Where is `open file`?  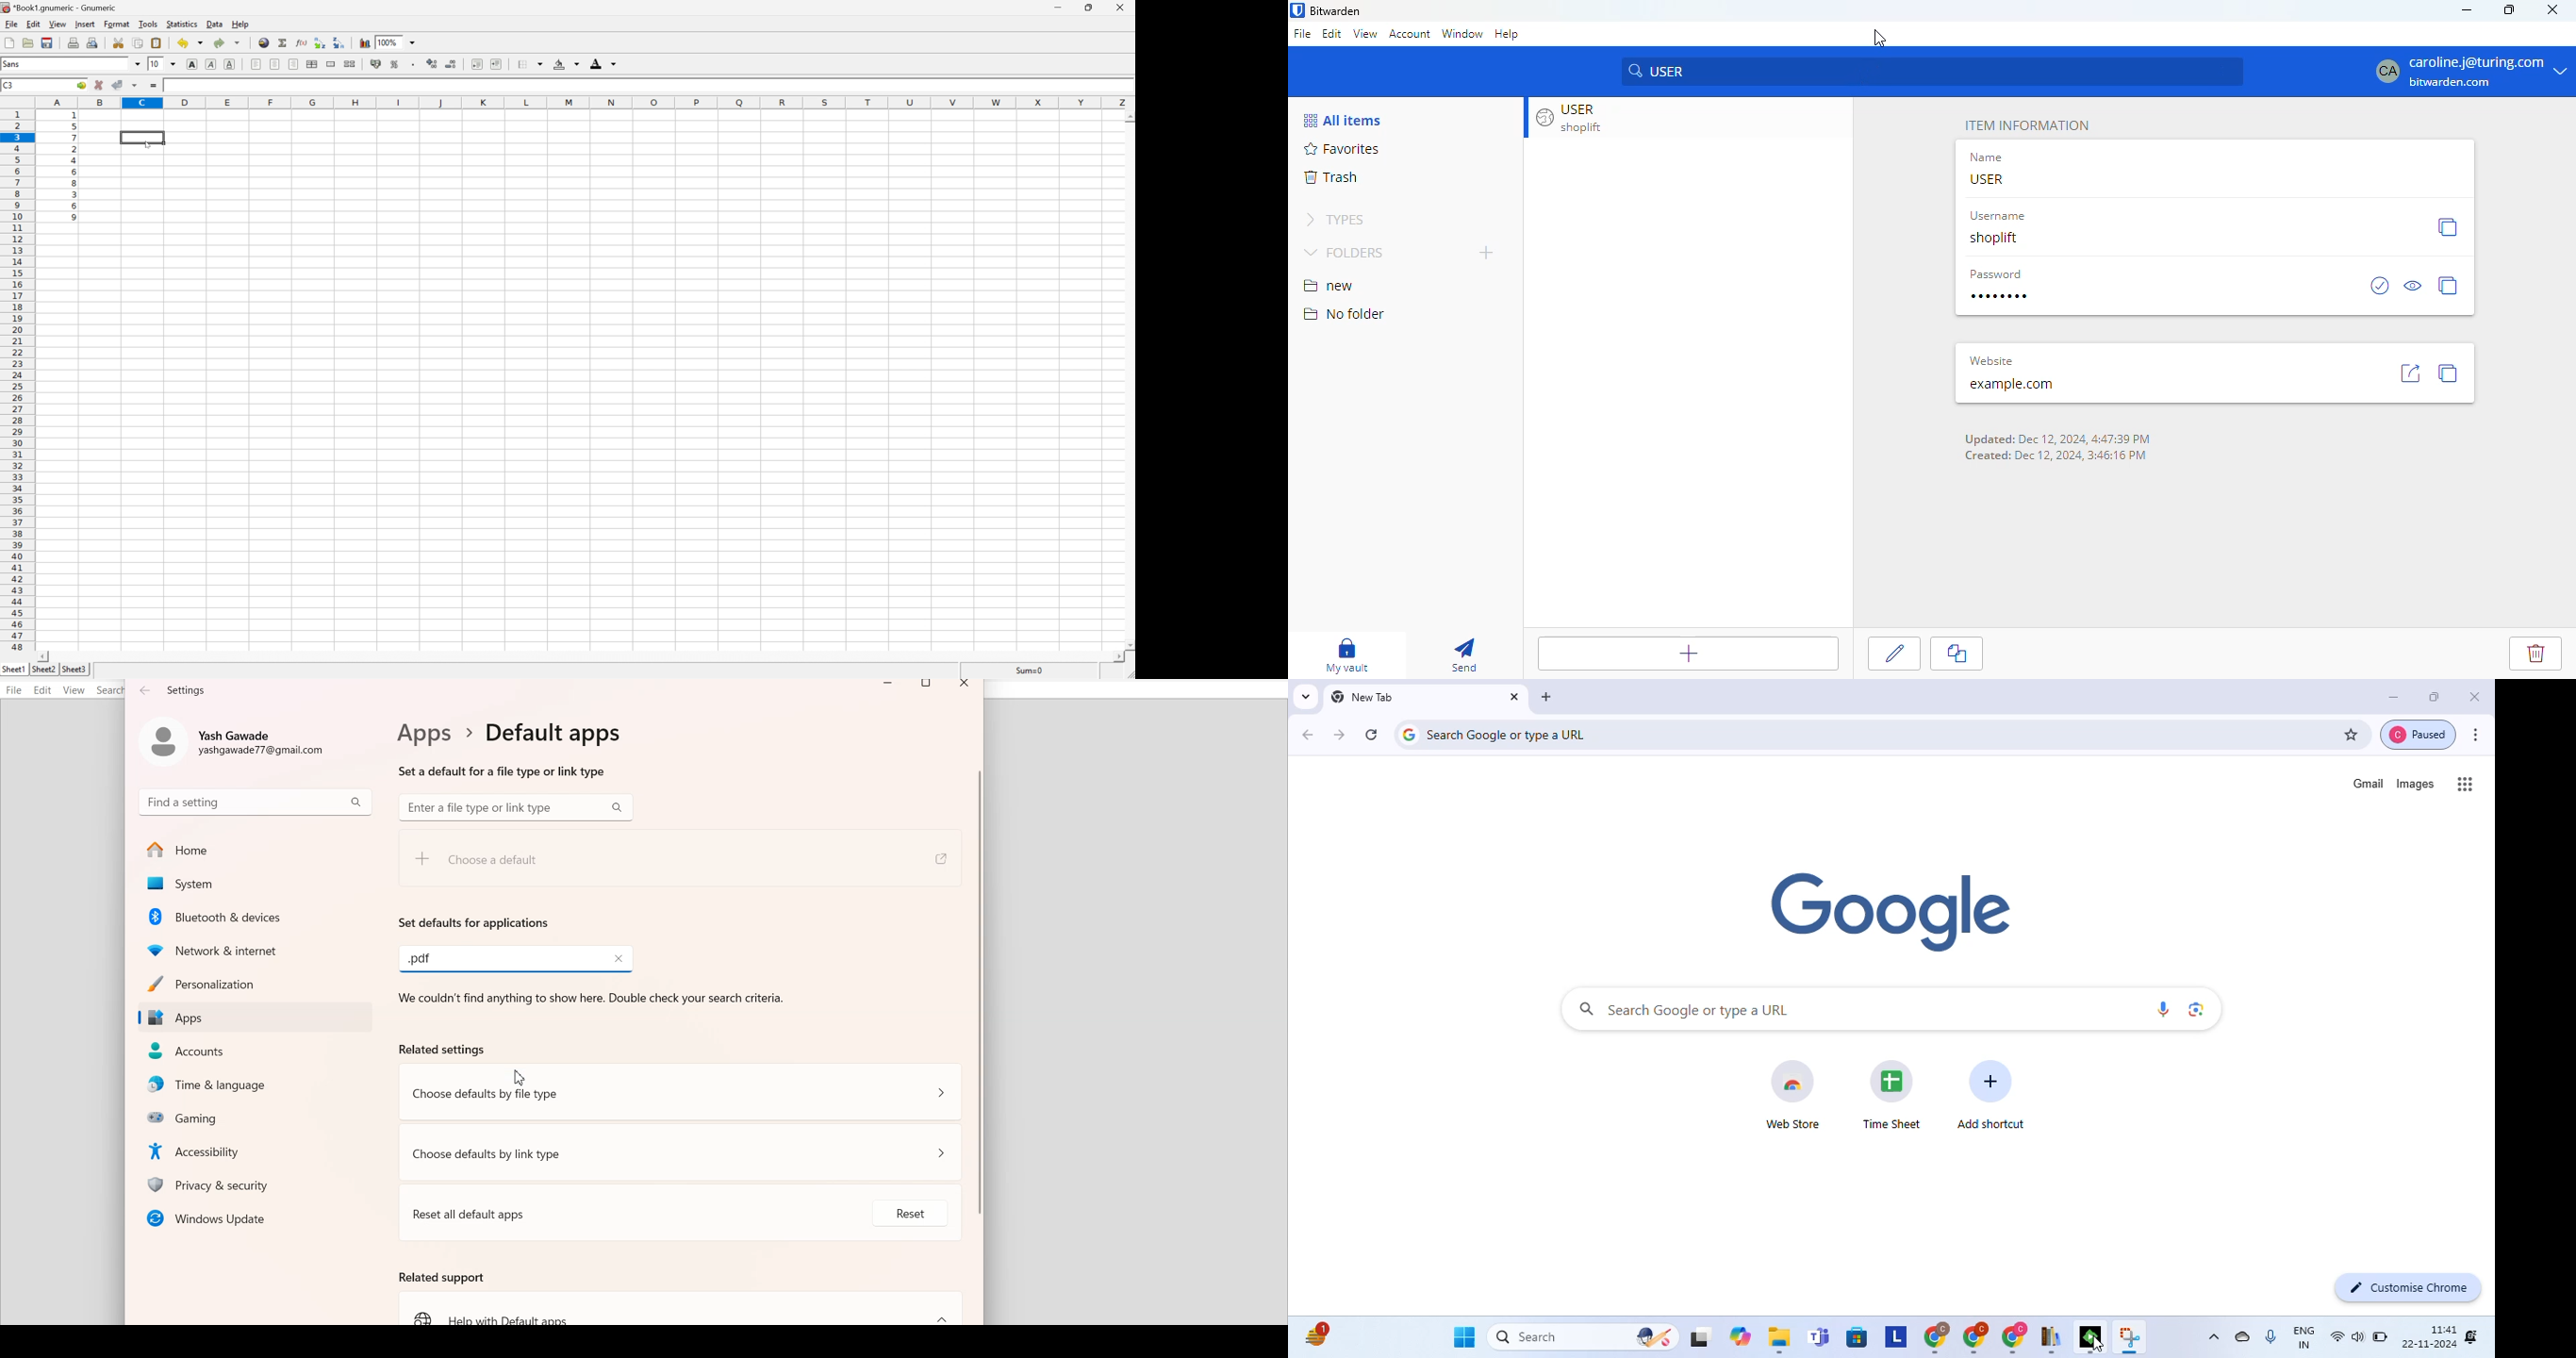
open file is located at coordinates (28, 44).